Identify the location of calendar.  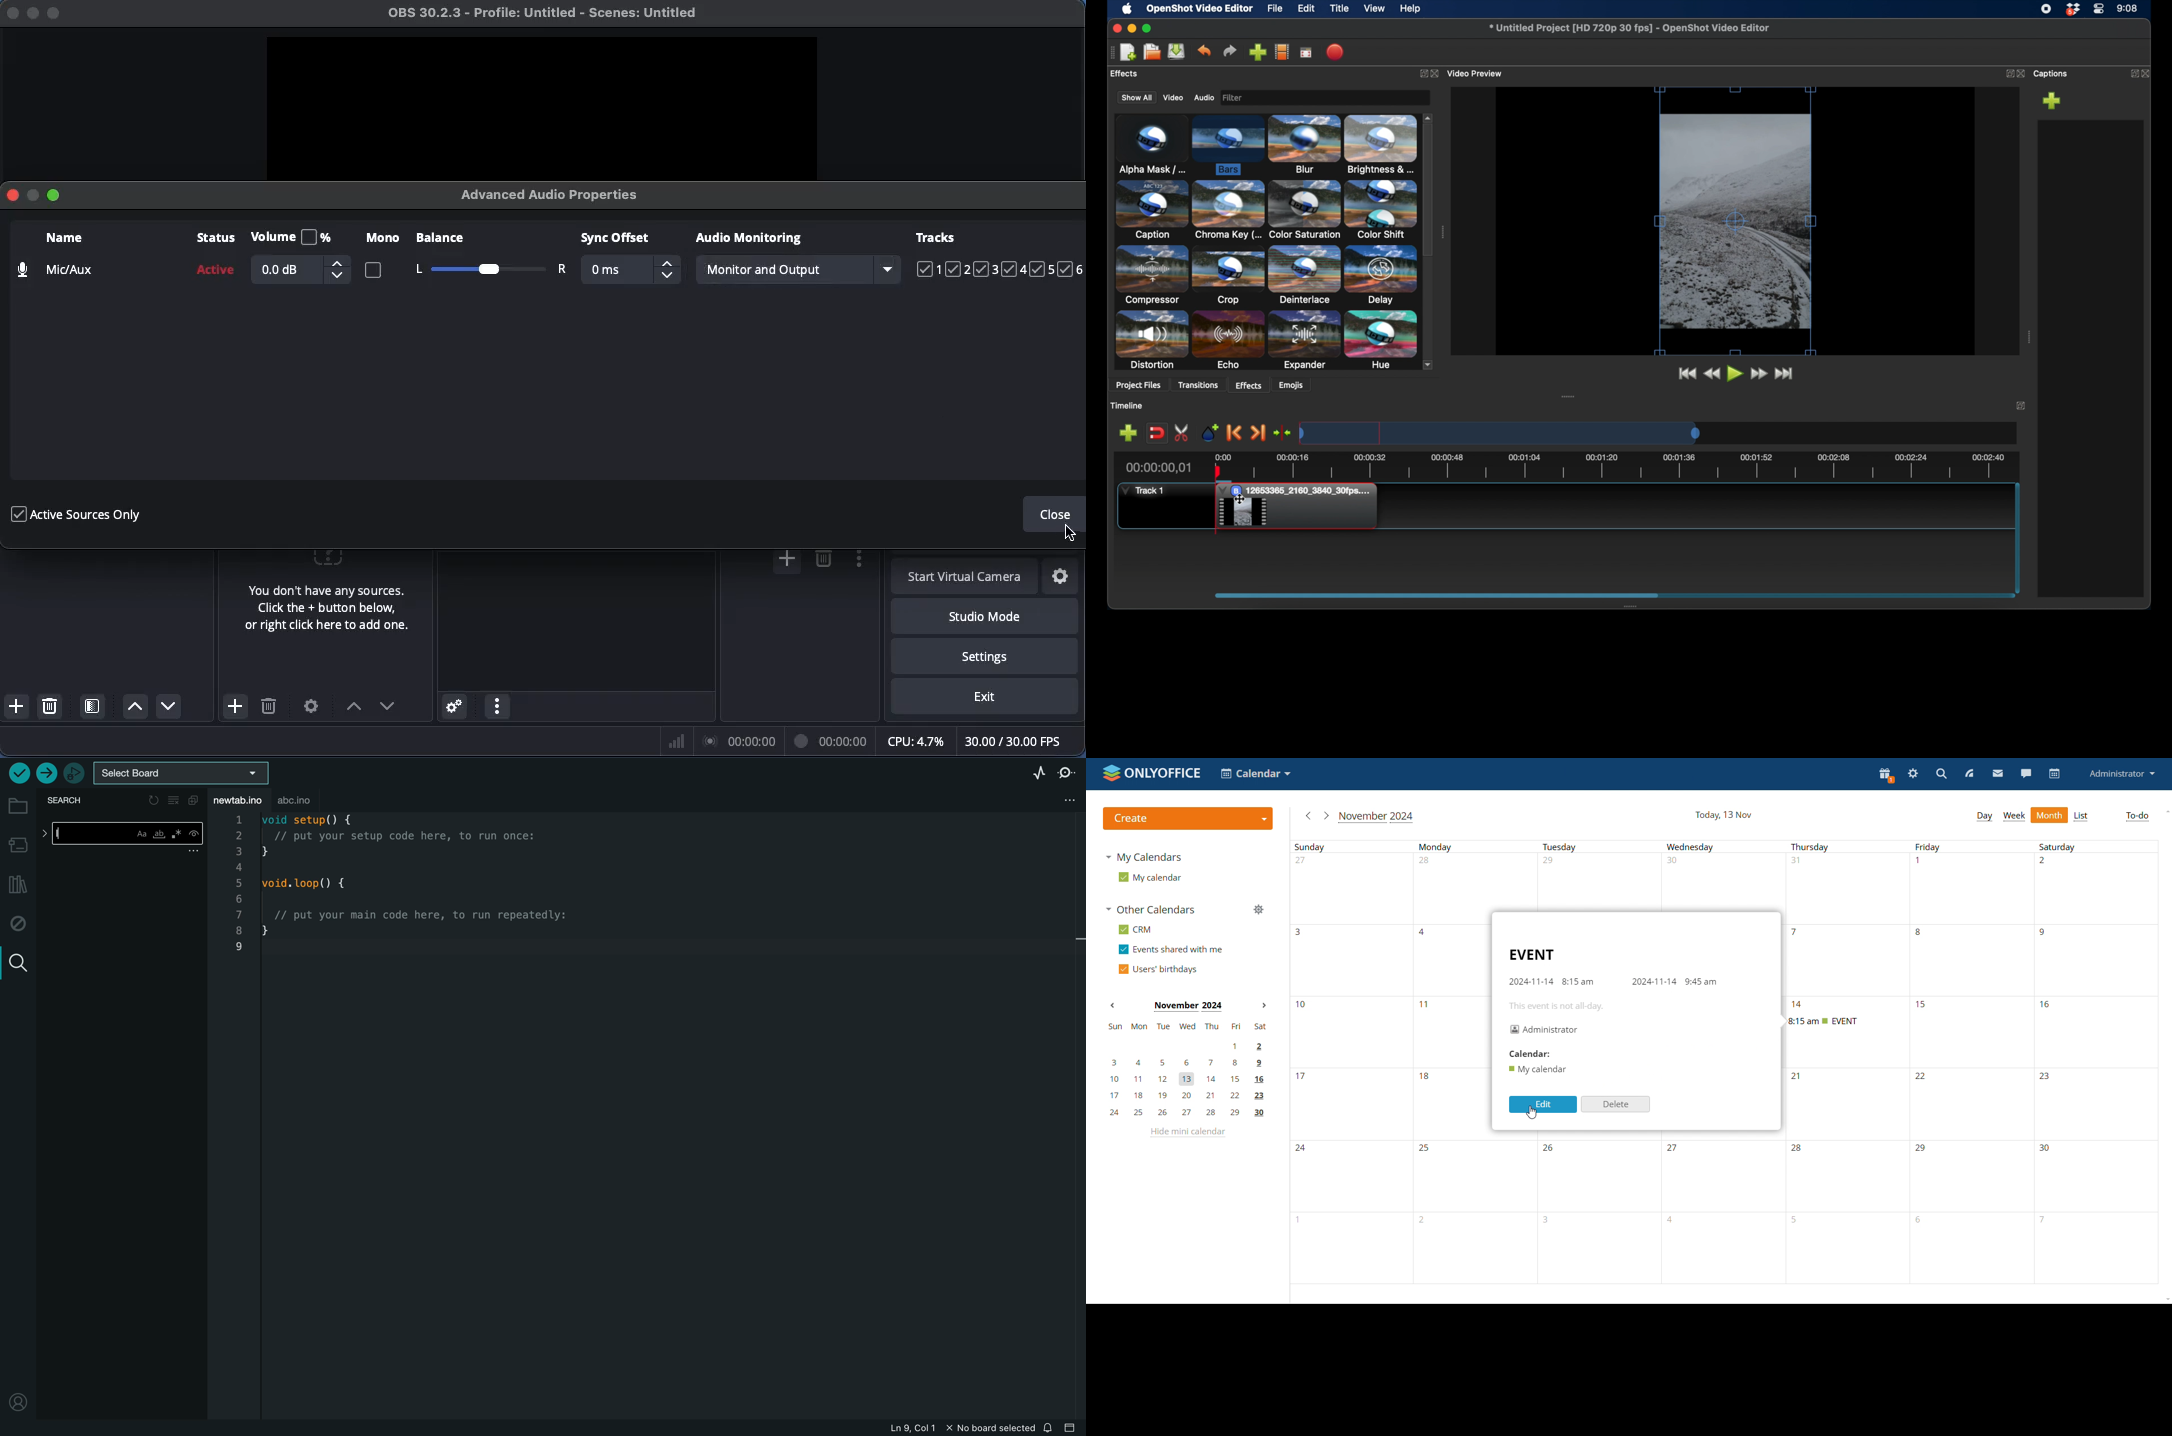
(2055, 774).